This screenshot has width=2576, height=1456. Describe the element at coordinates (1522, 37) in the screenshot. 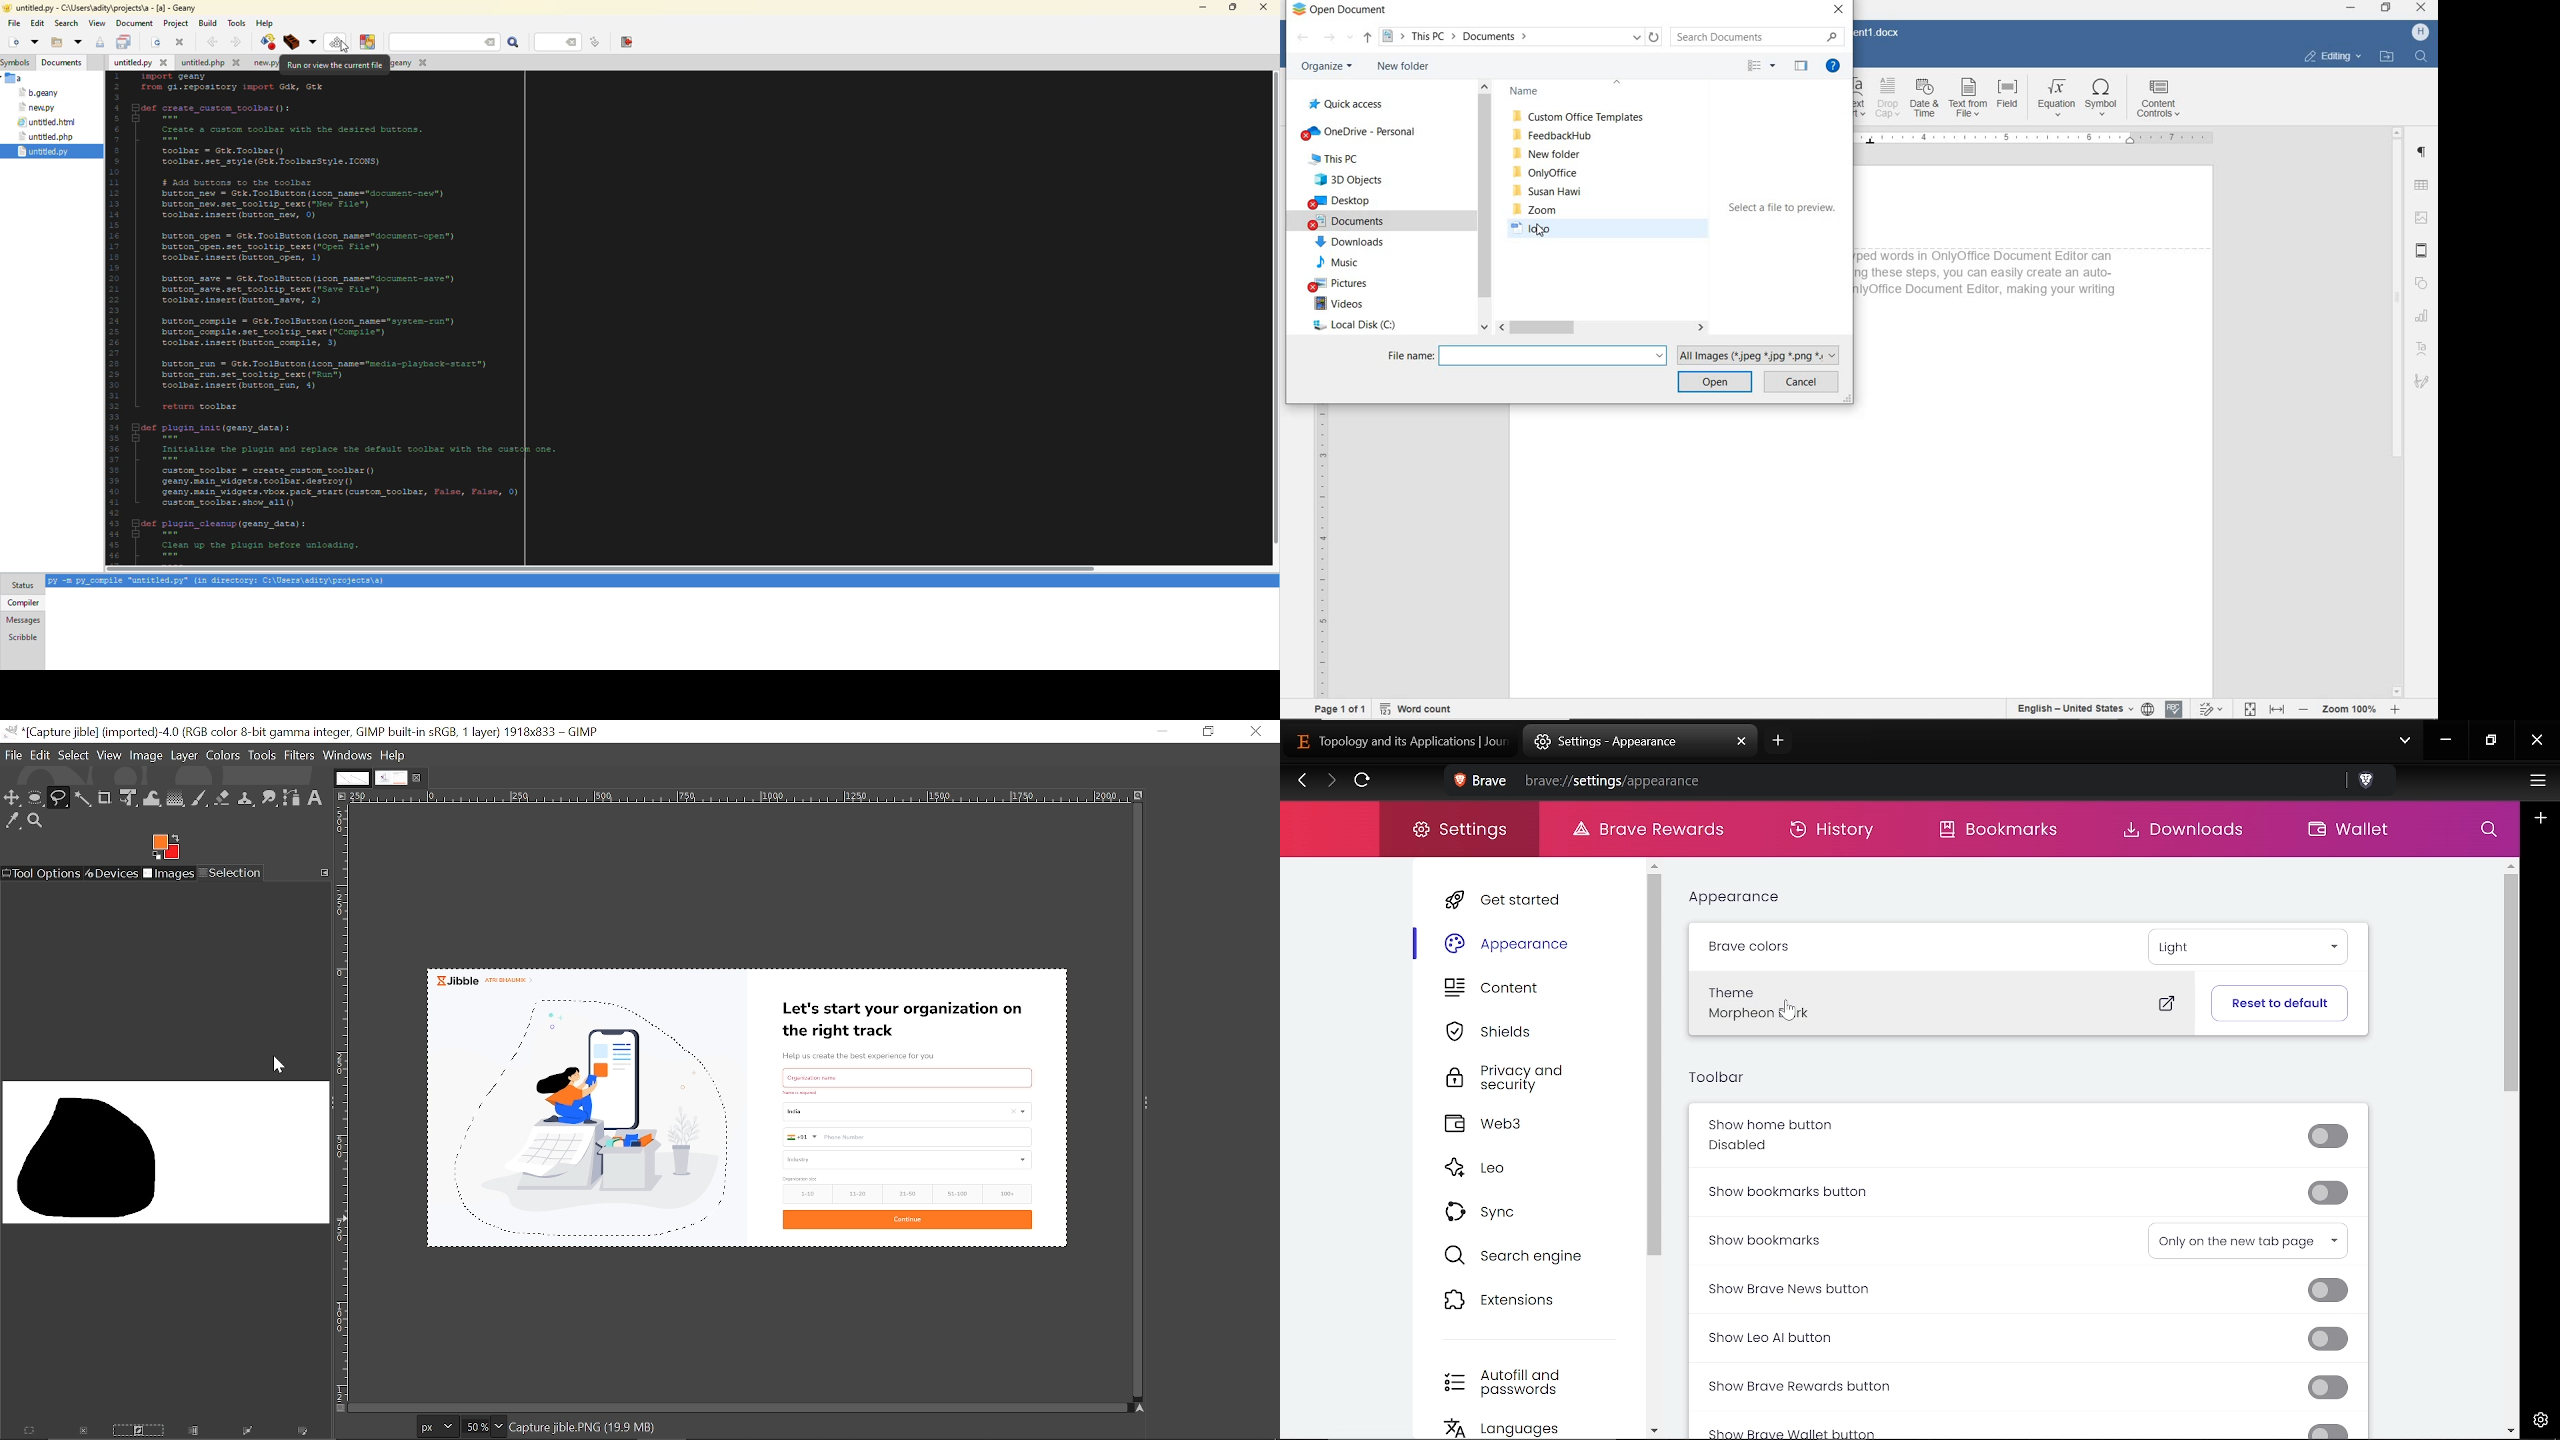

I see `File PATH` at that location.